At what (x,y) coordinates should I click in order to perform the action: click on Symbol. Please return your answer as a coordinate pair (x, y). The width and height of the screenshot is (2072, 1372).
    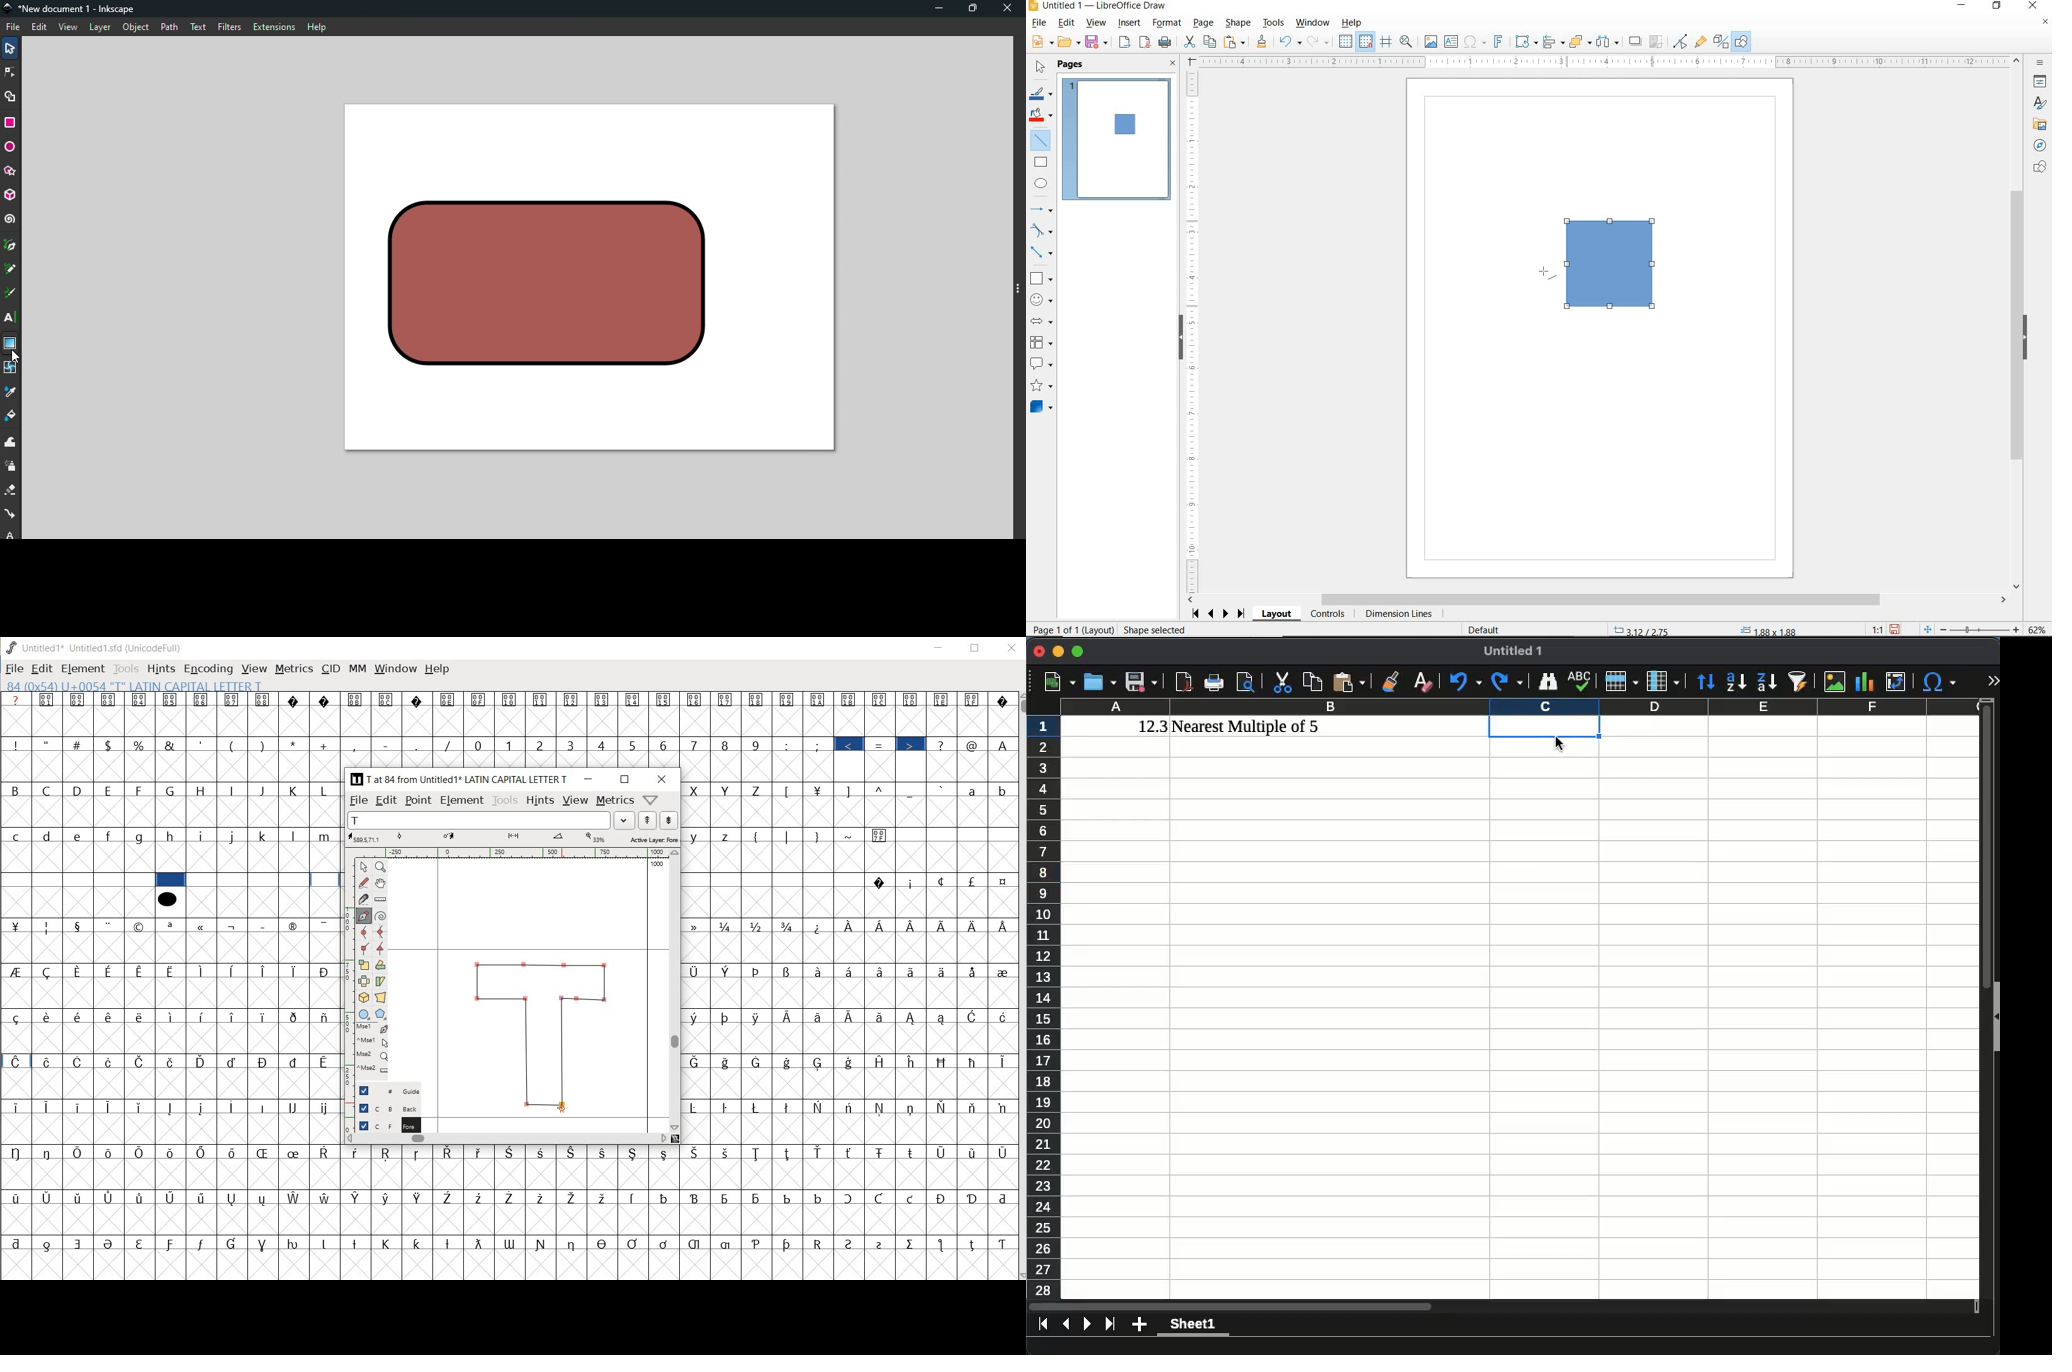
    Looking at the image, I should click on (911, 1018).